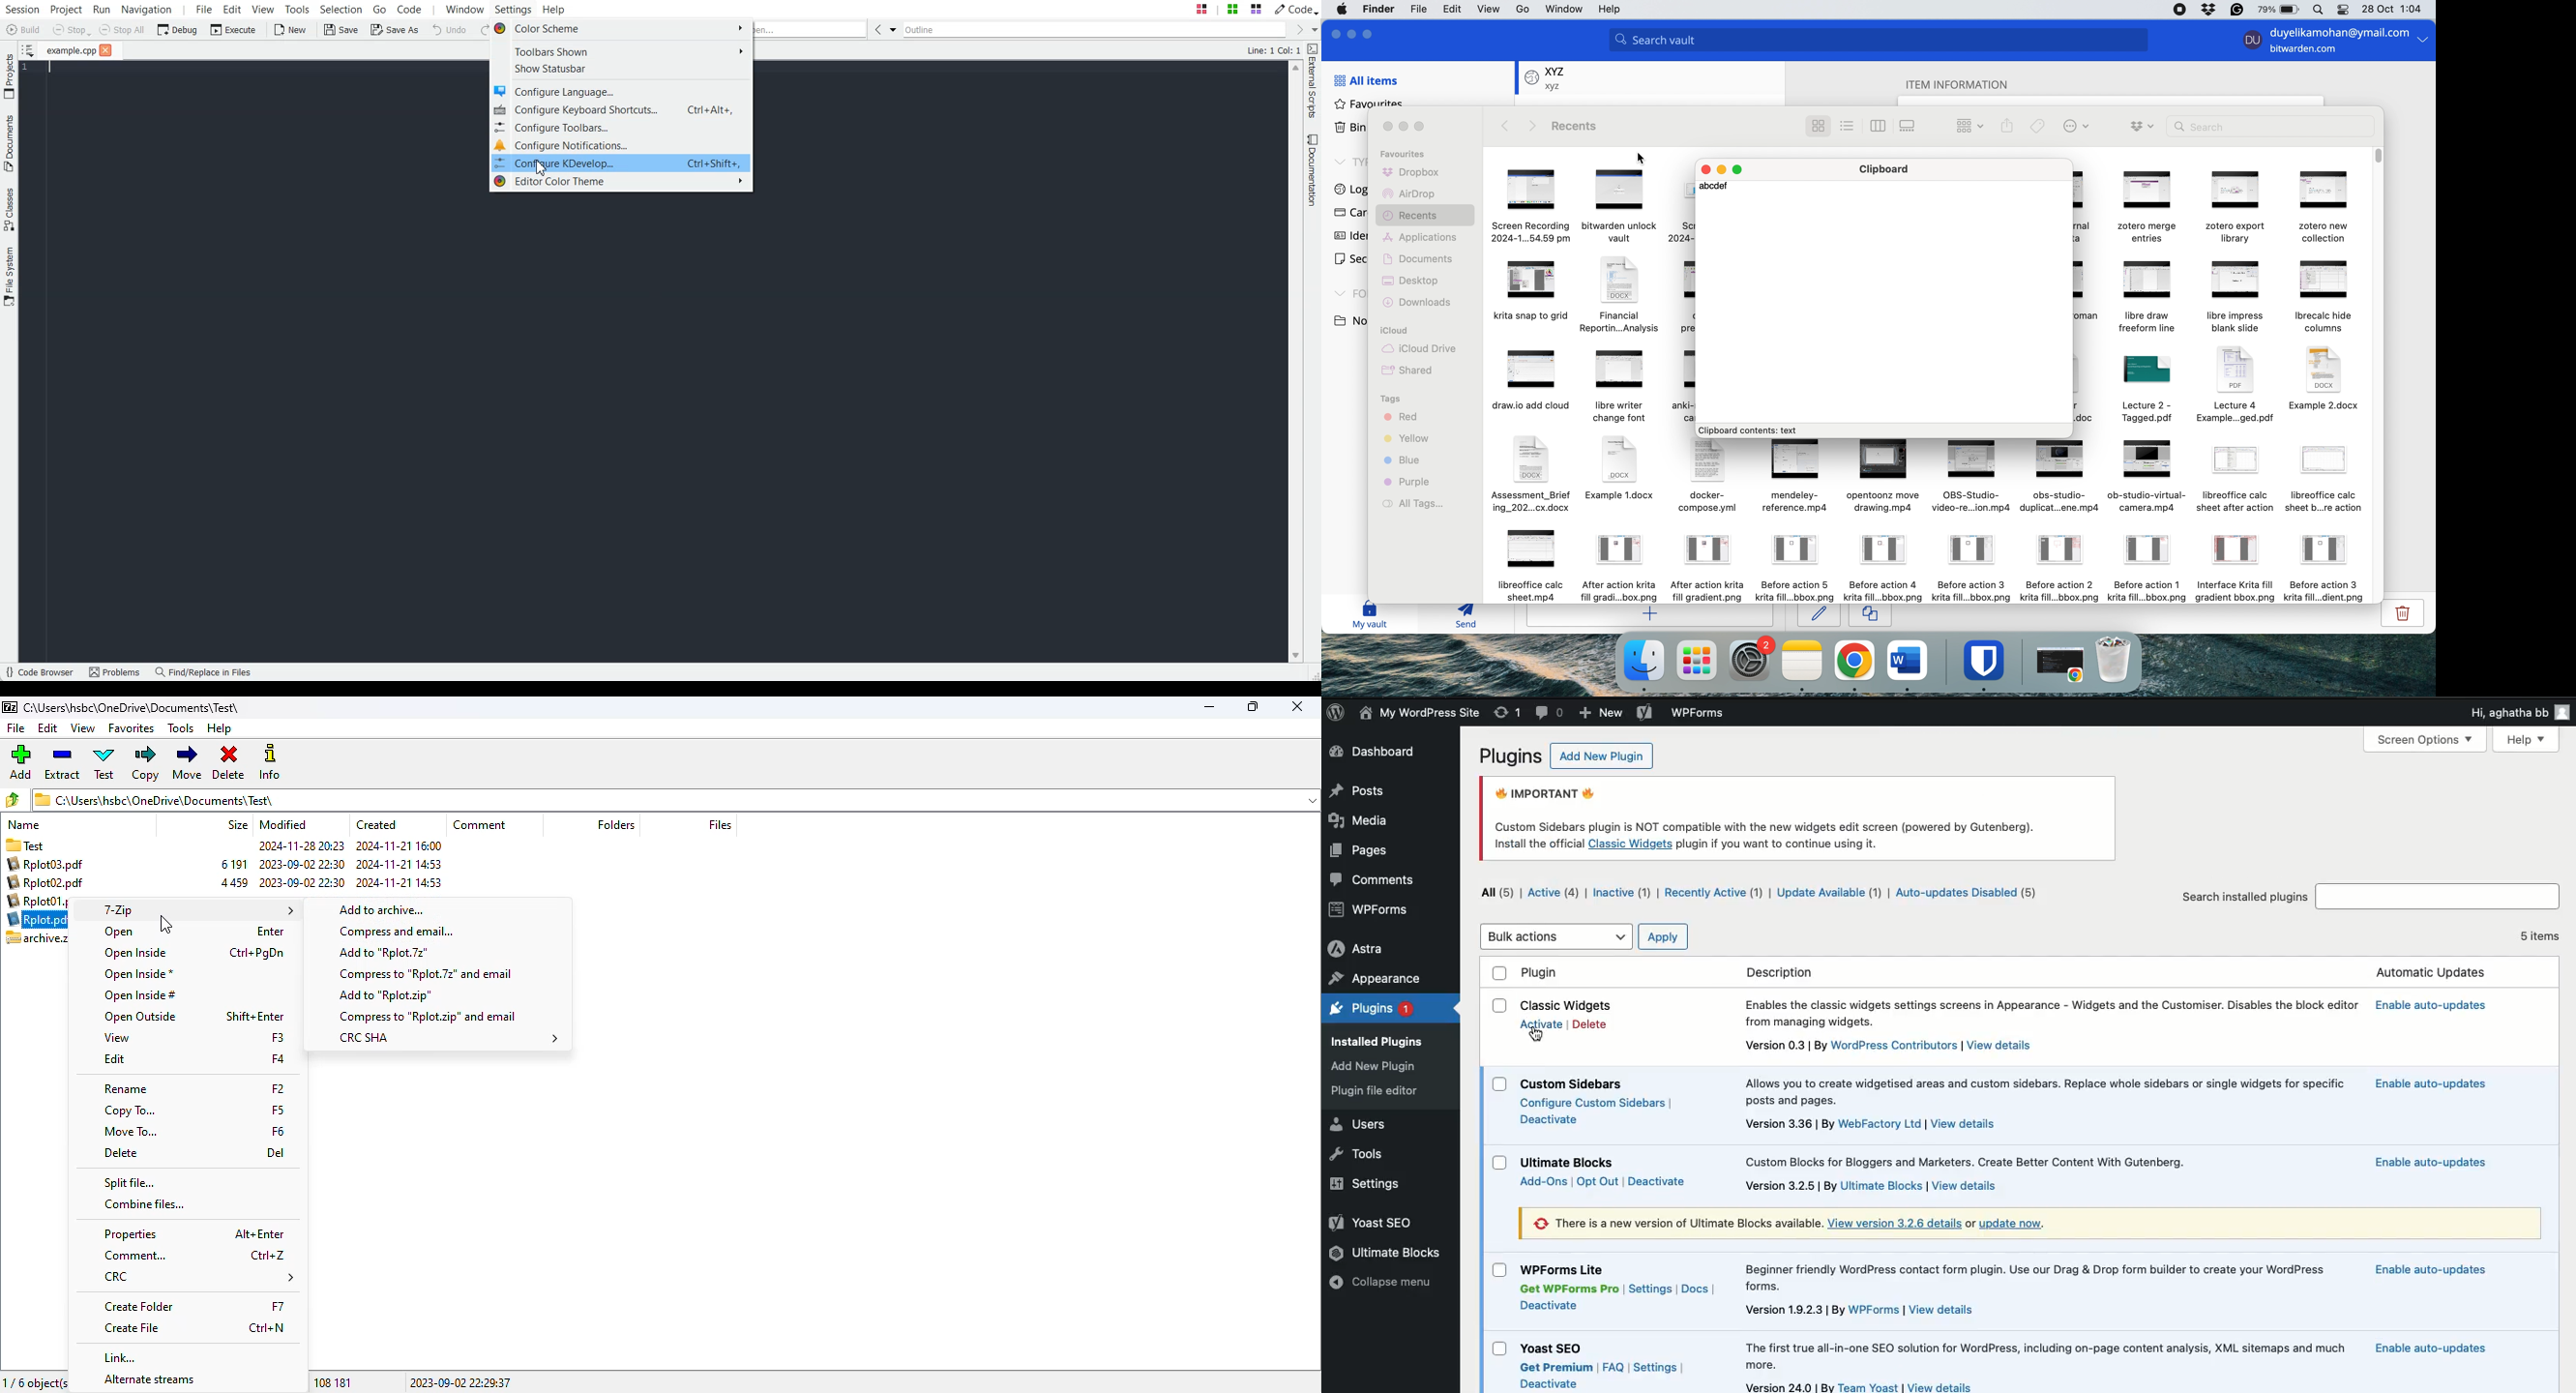  I want to click on open, so click(119, 932).